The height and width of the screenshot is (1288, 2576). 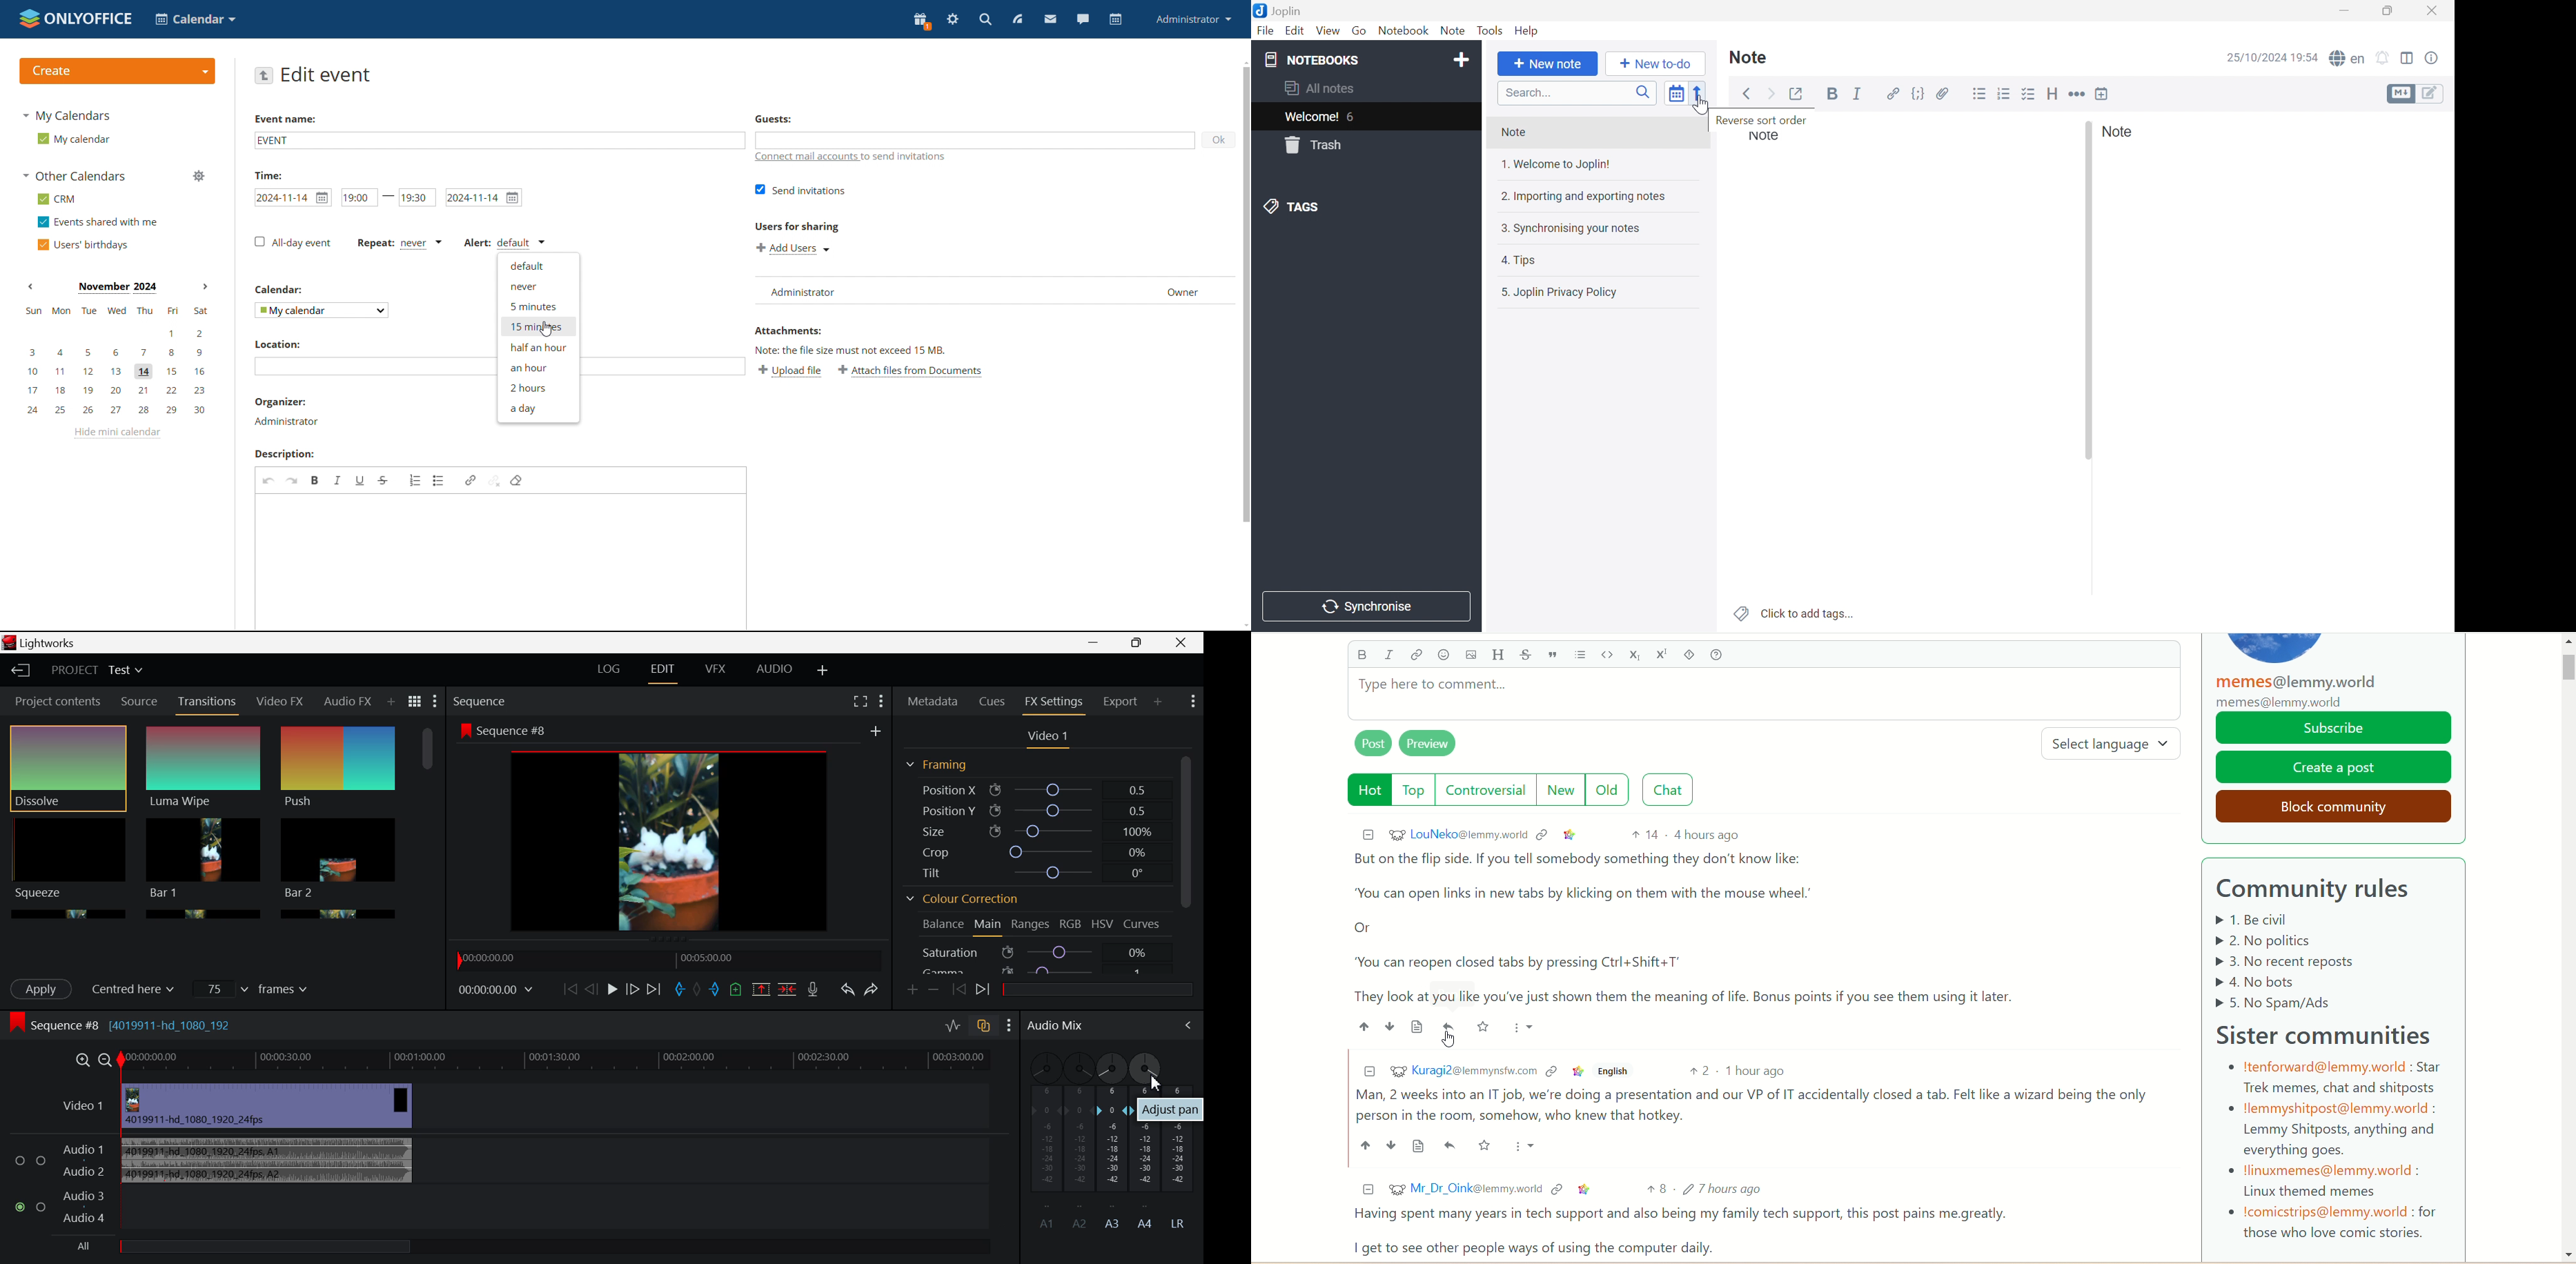 What do you see at coordinates (1361, 657) in the screenshot?
I see `bold` at bounding box center [1361, 657].